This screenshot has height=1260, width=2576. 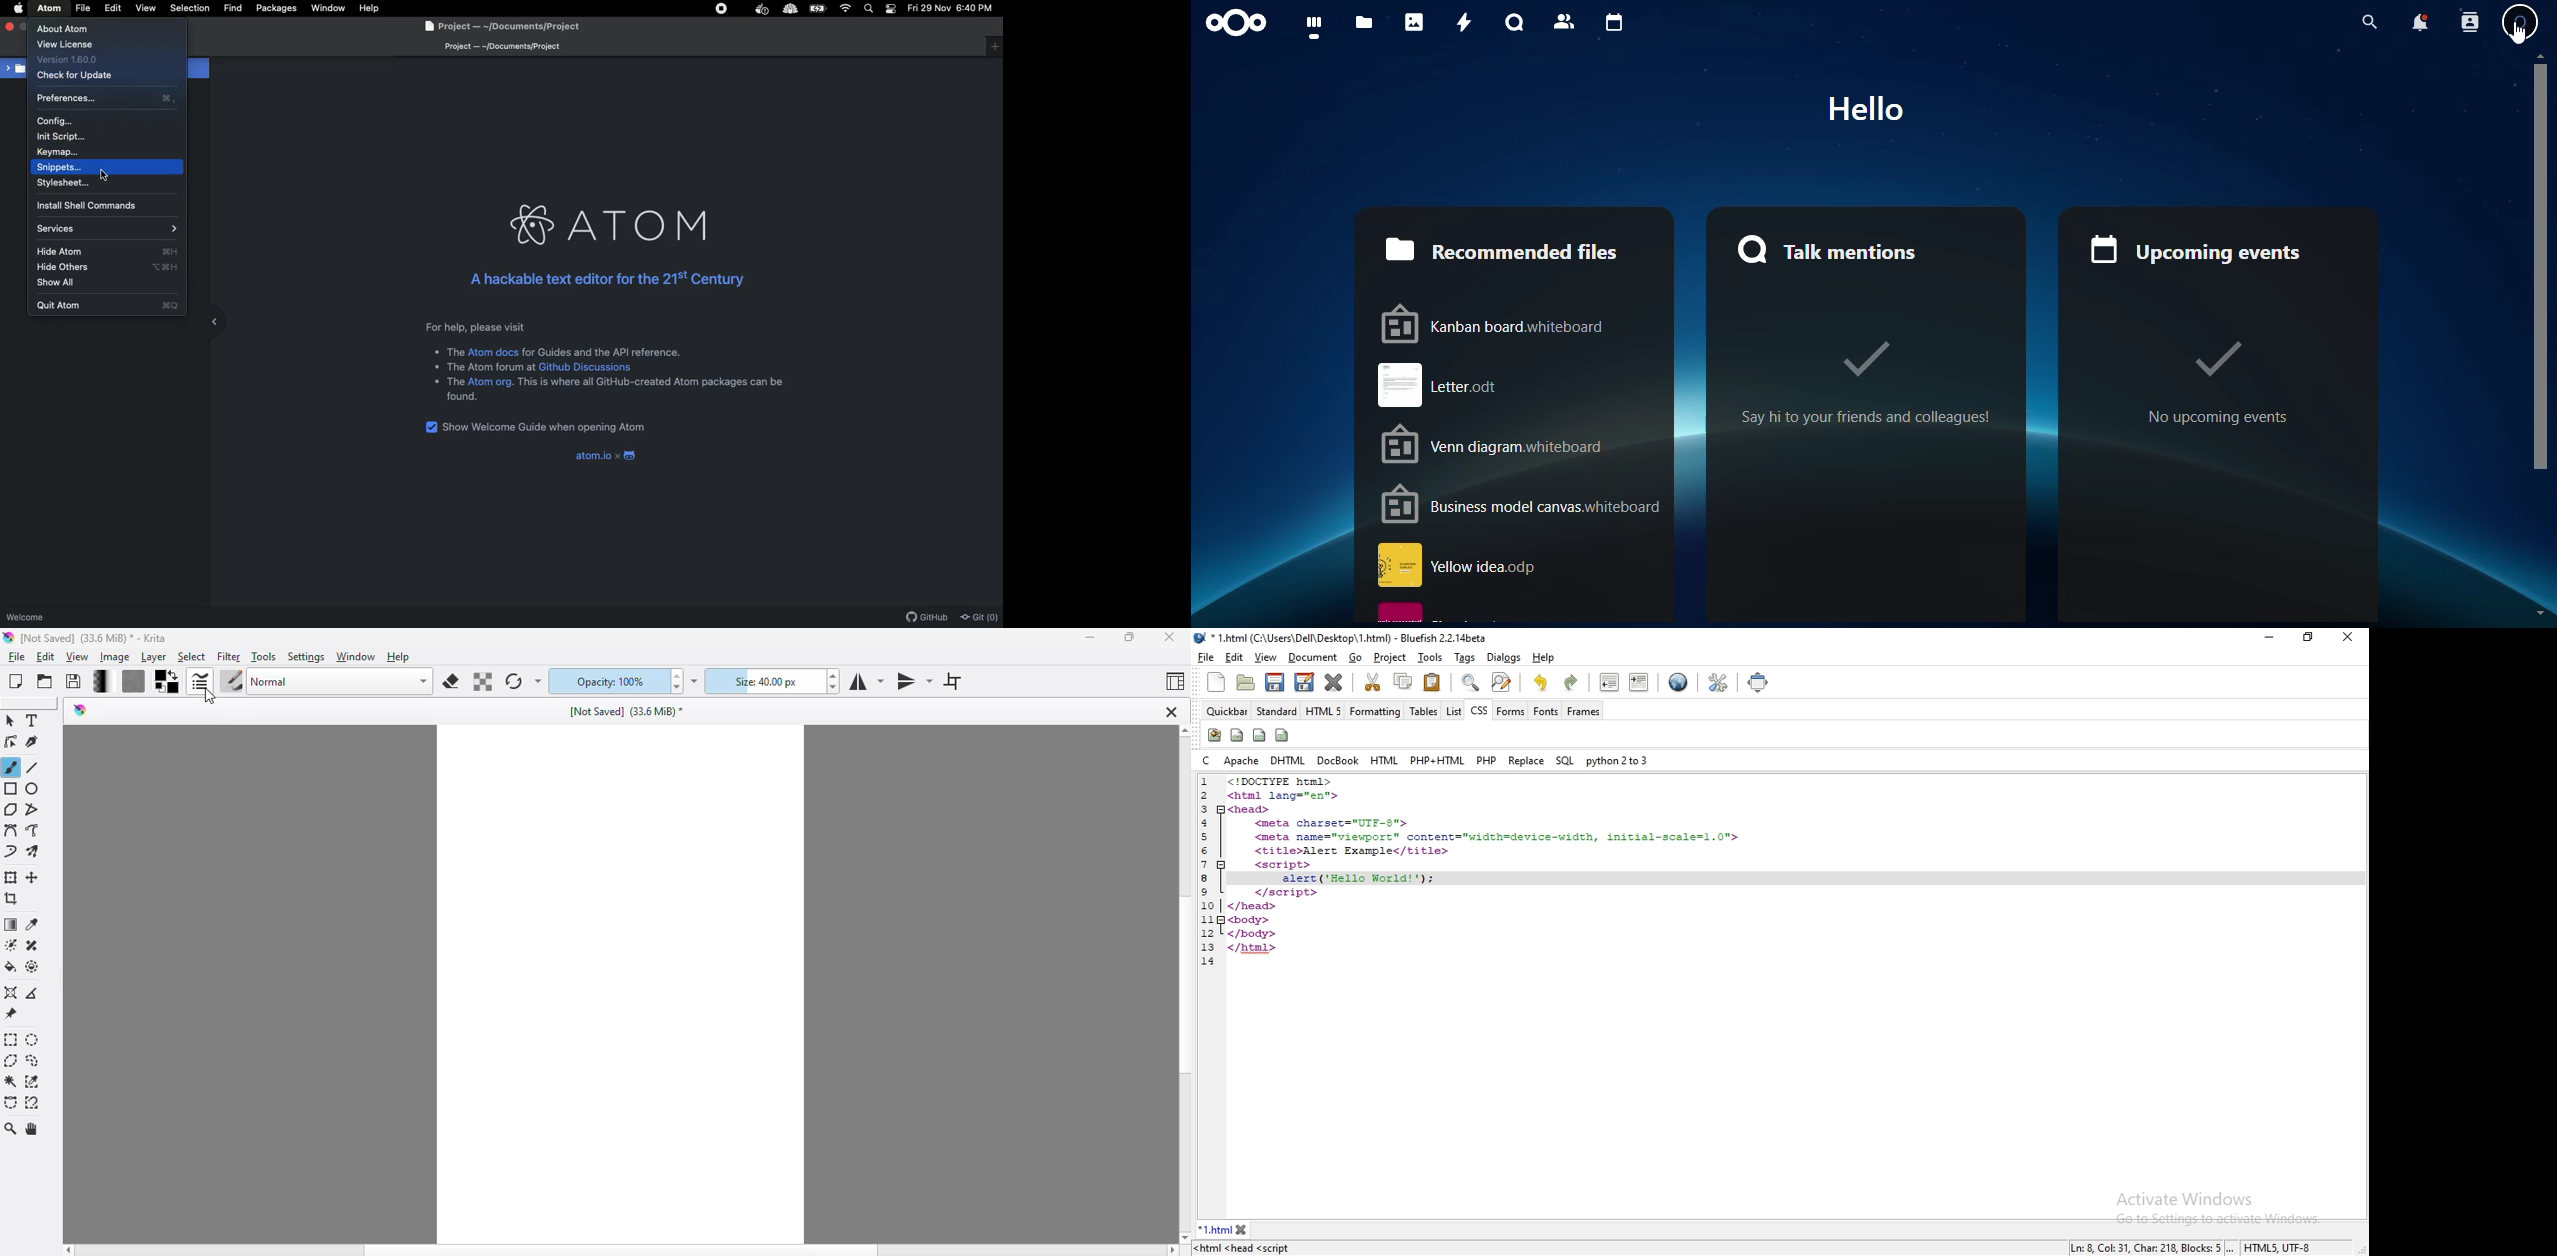 I want to click on profile, so click(x=2520, y=22).